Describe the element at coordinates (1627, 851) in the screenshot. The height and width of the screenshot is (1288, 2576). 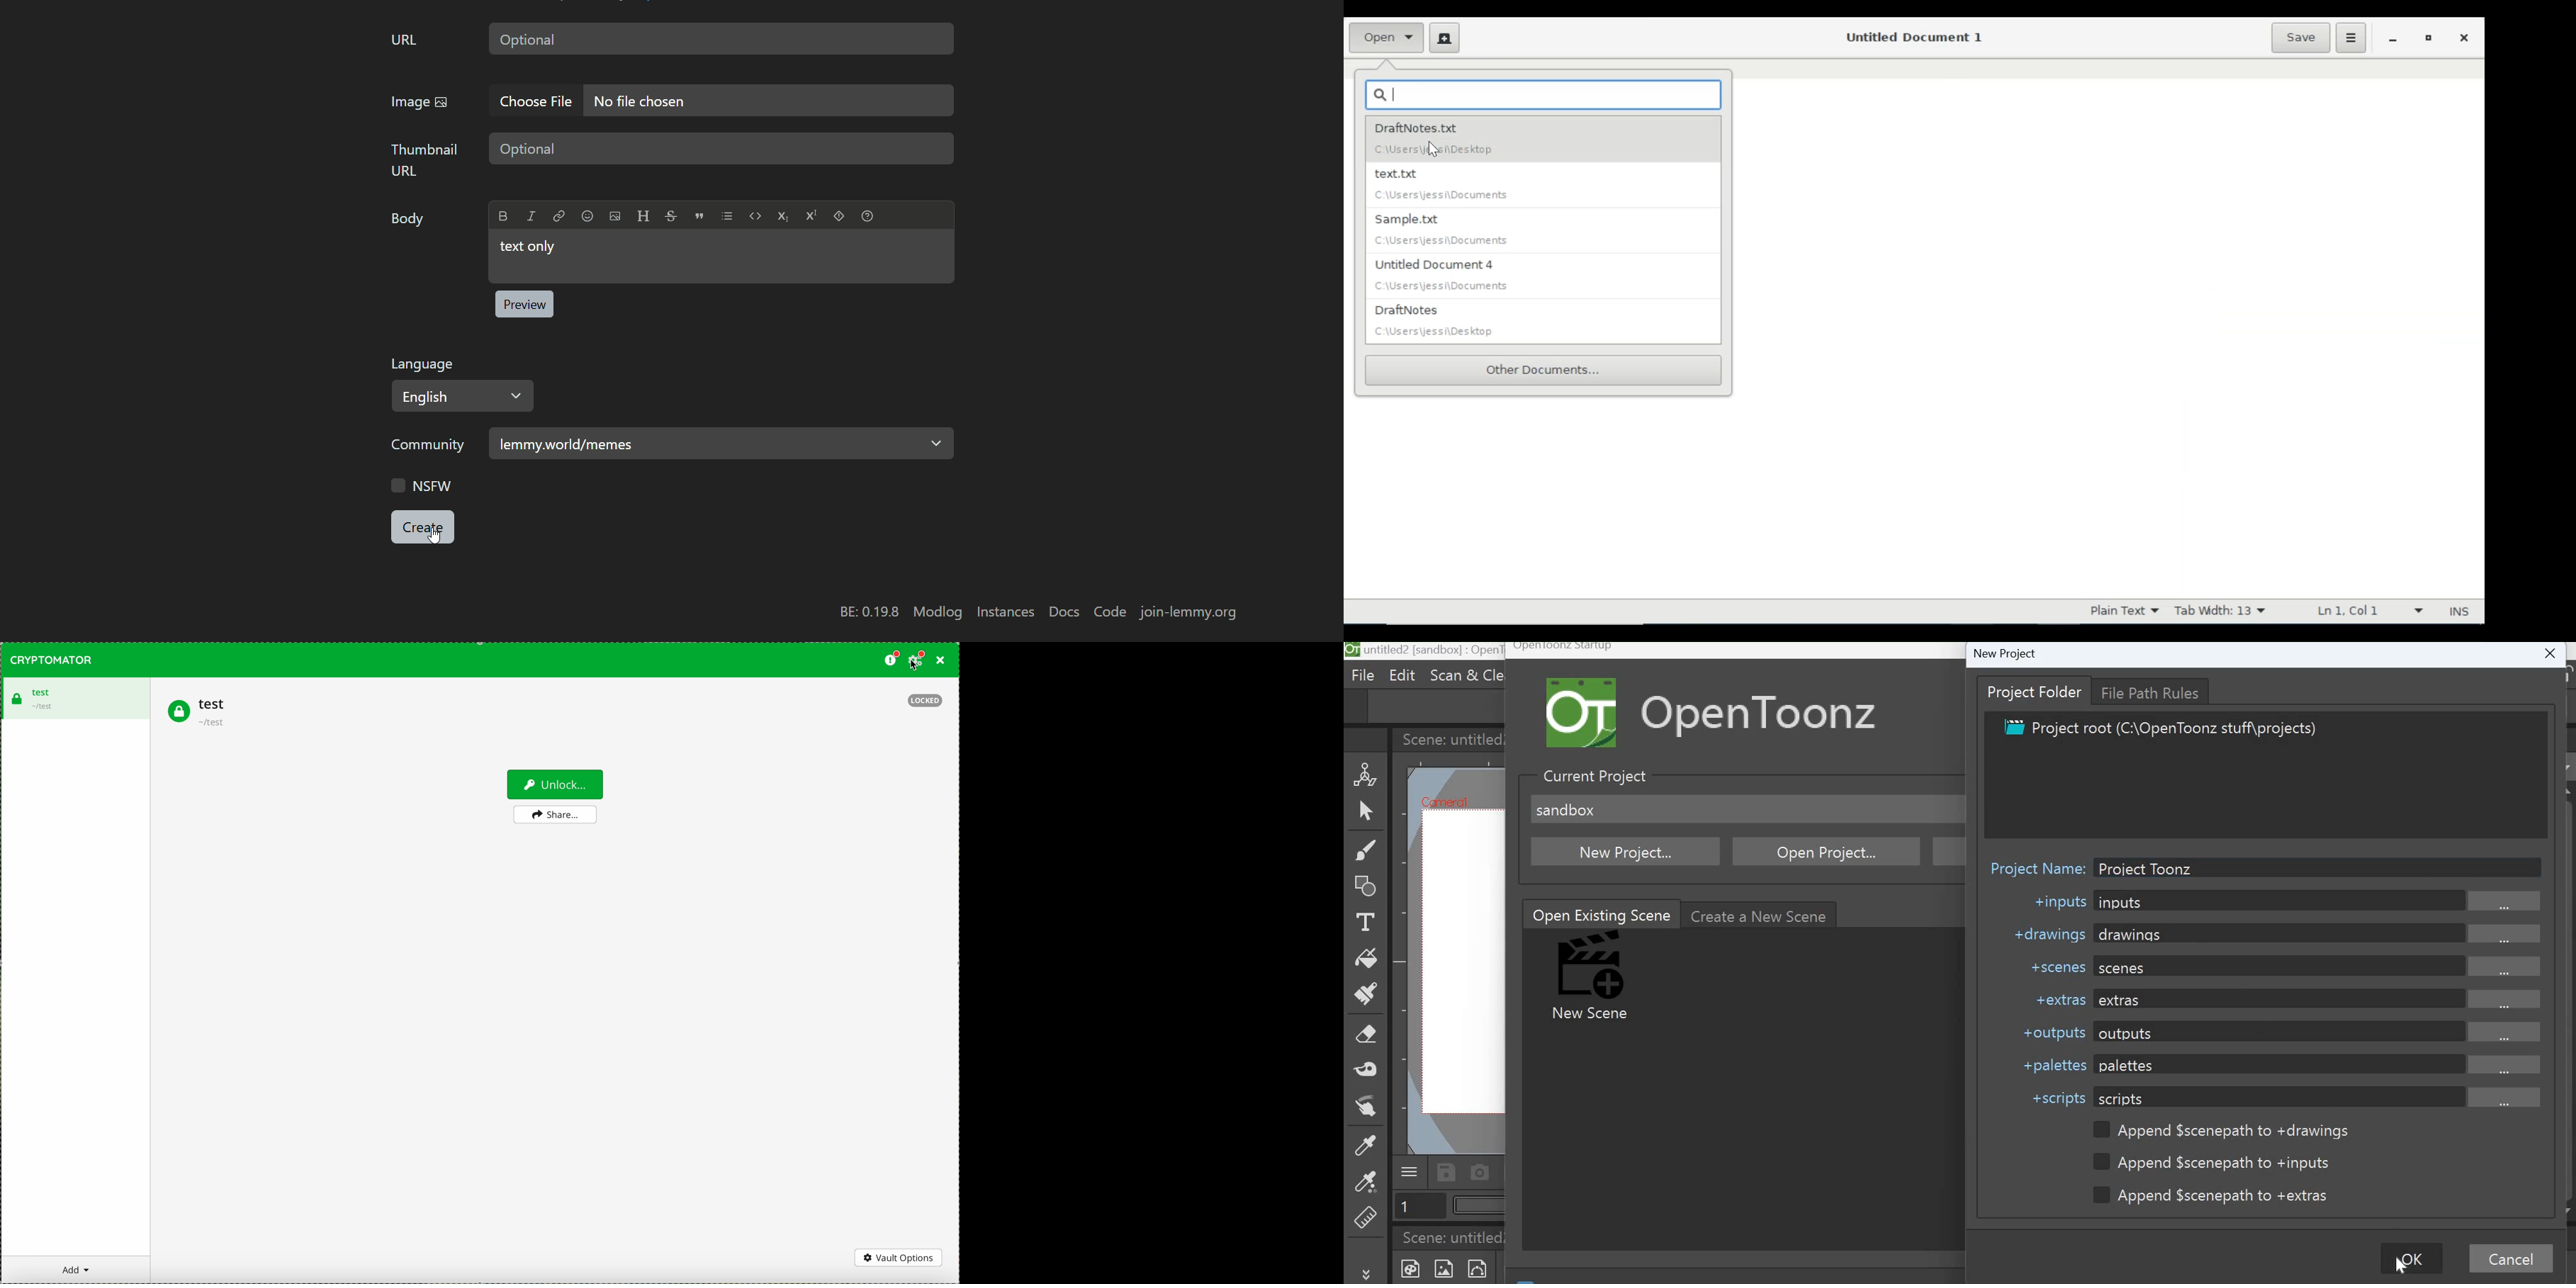
I see `New project` at that location.